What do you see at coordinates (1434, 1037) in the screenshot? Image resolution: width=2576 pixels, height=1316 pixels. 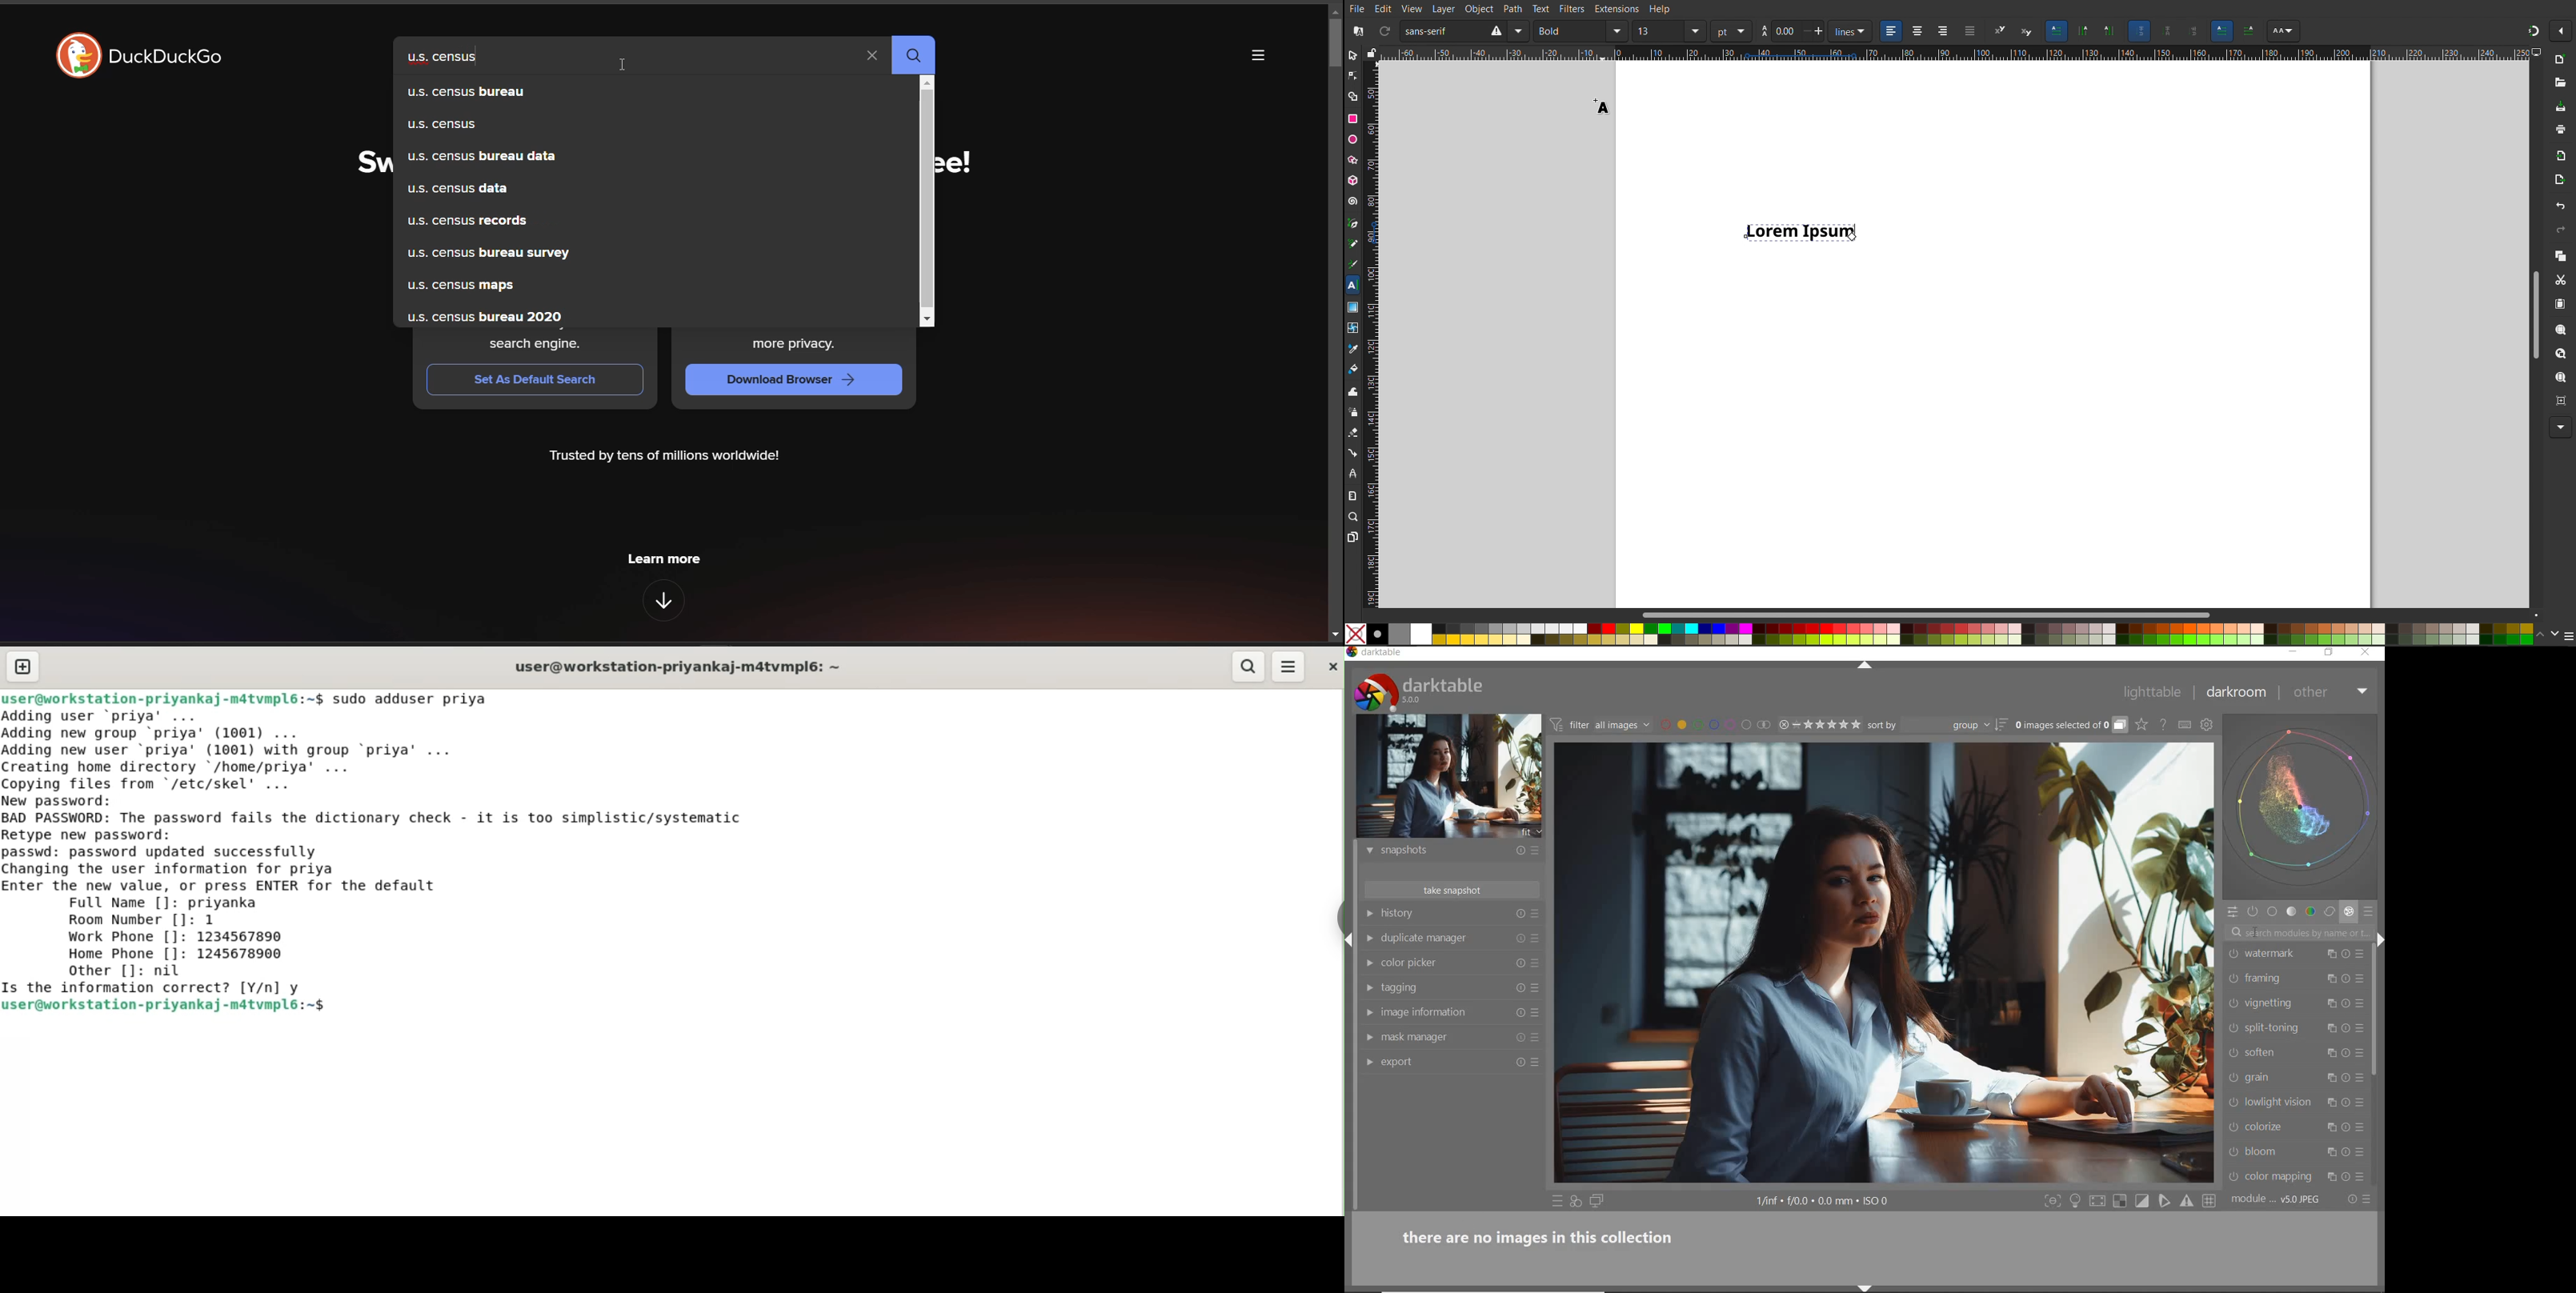 I see `mask manager` at bounding box center [1434, 1037].